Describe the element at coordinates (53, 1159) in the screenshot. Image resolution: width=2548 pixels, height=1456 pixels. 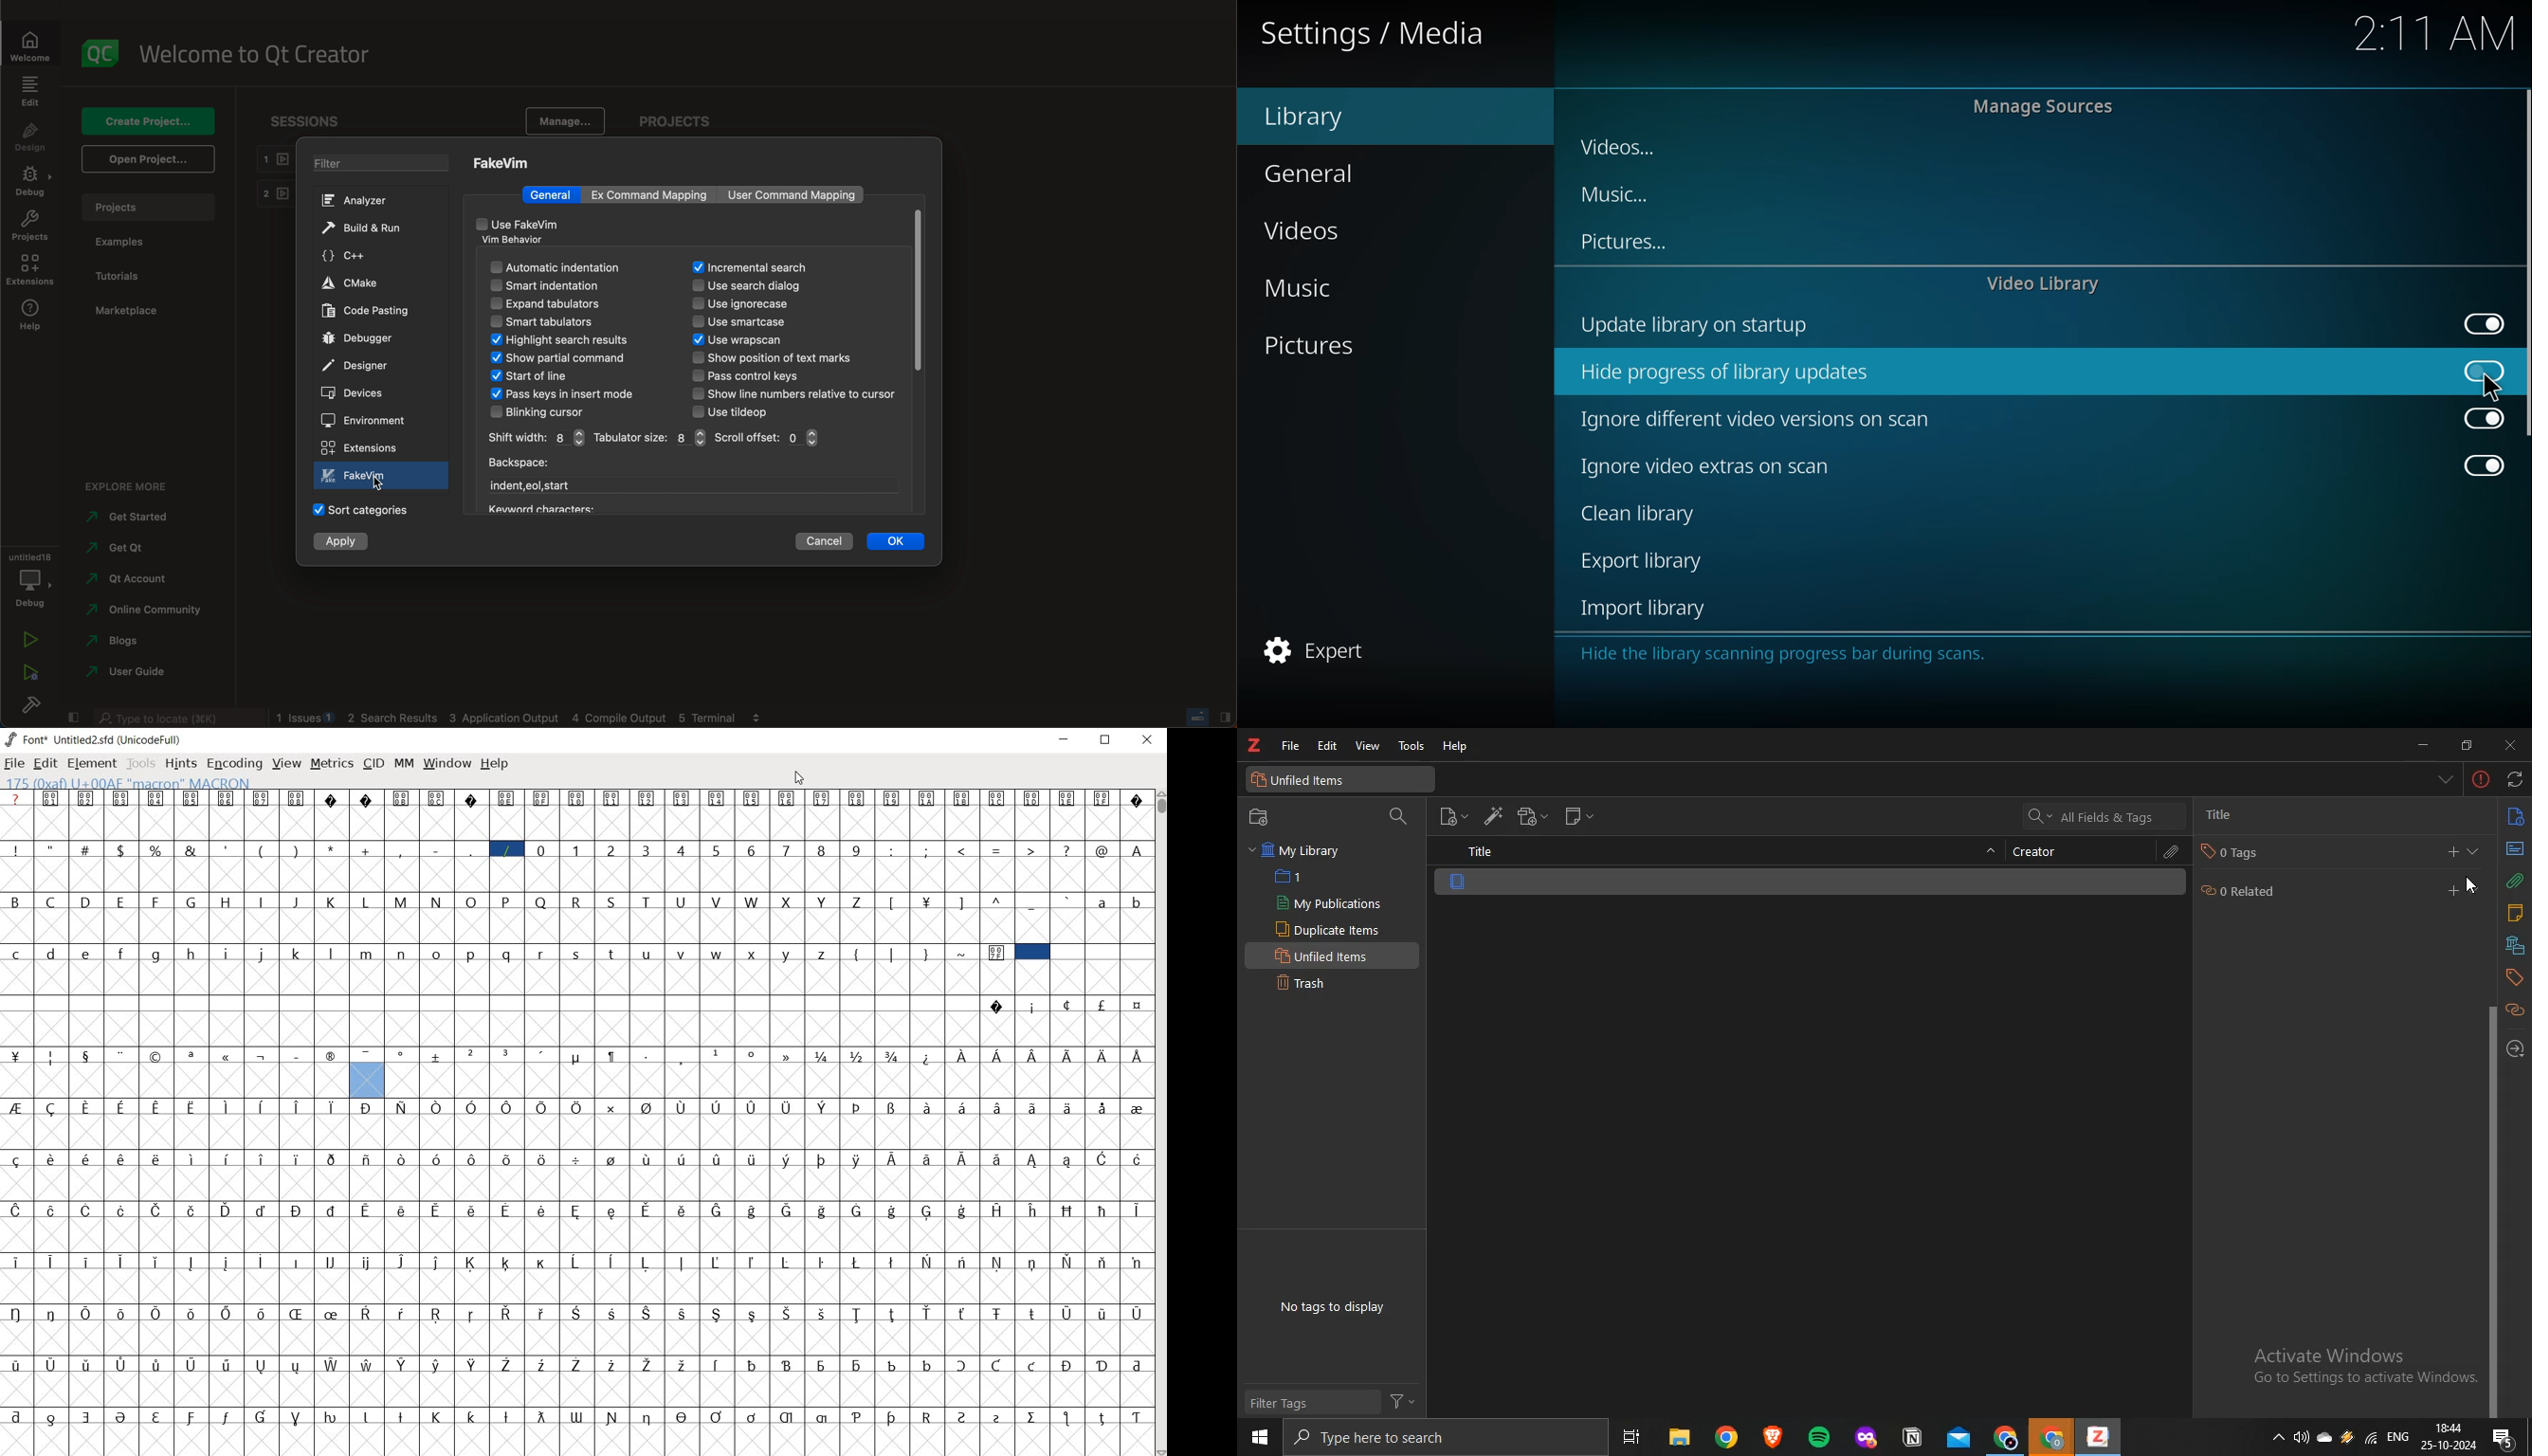
I see `Symbol` at that location.